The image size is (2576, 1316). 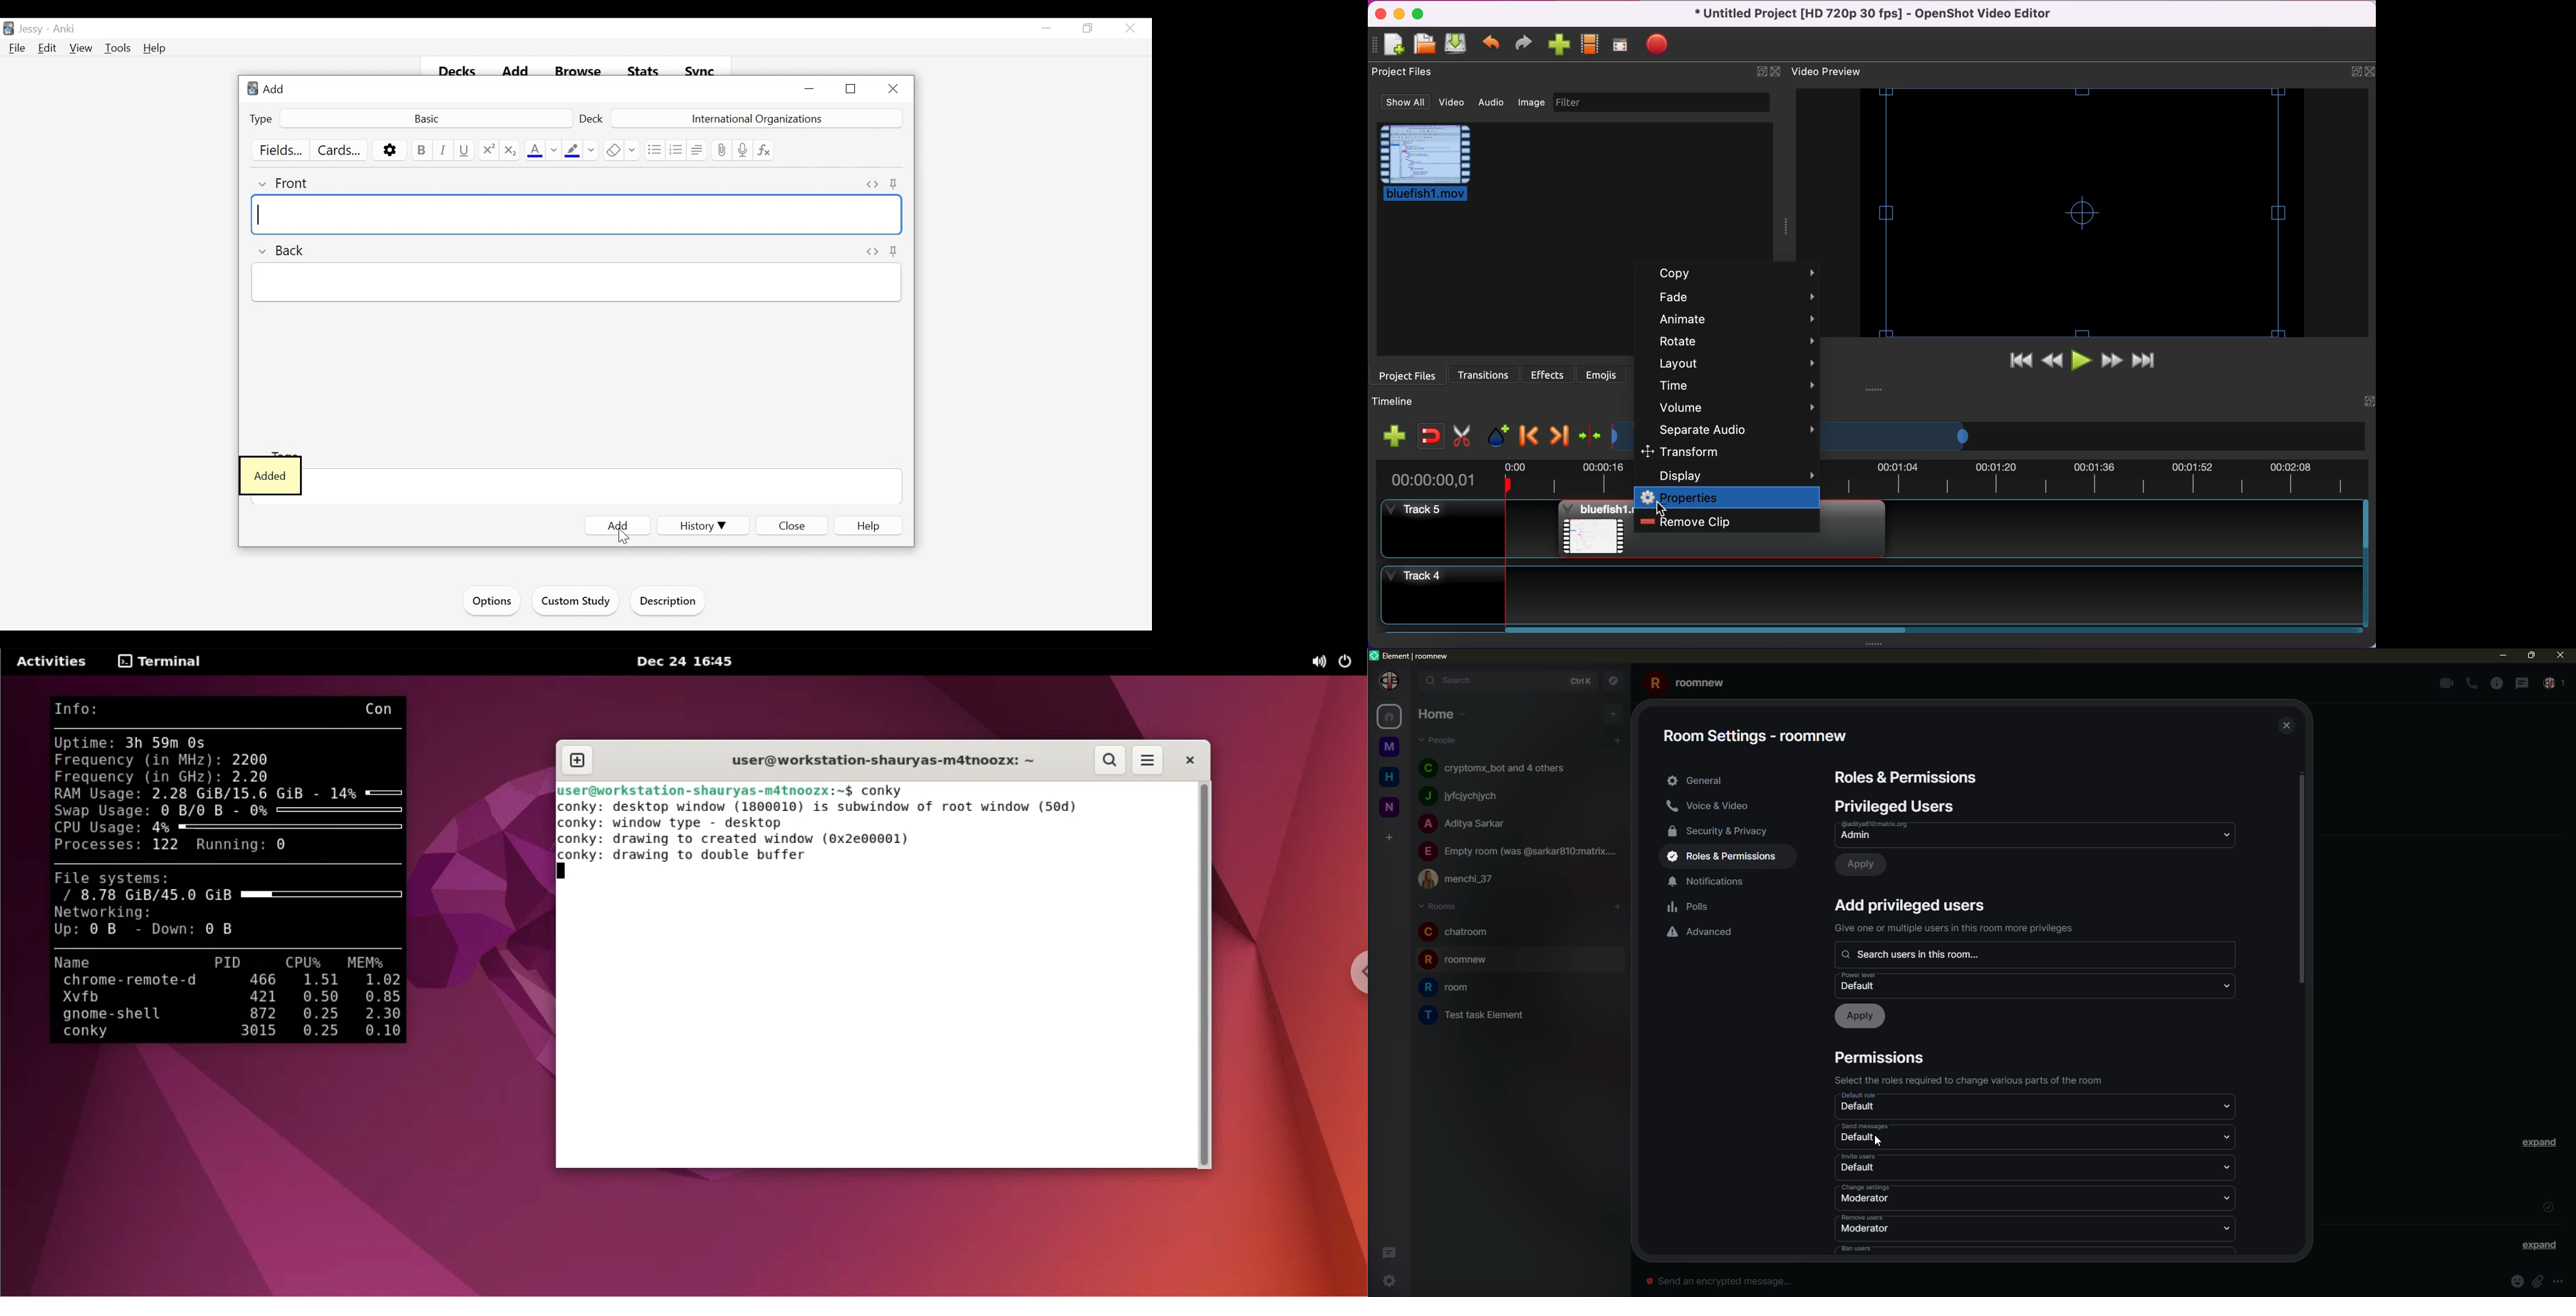 What do you see at coordinates (2564, 1281) in the screenshot?
I see `info` at bounding box center [2564, 1281].